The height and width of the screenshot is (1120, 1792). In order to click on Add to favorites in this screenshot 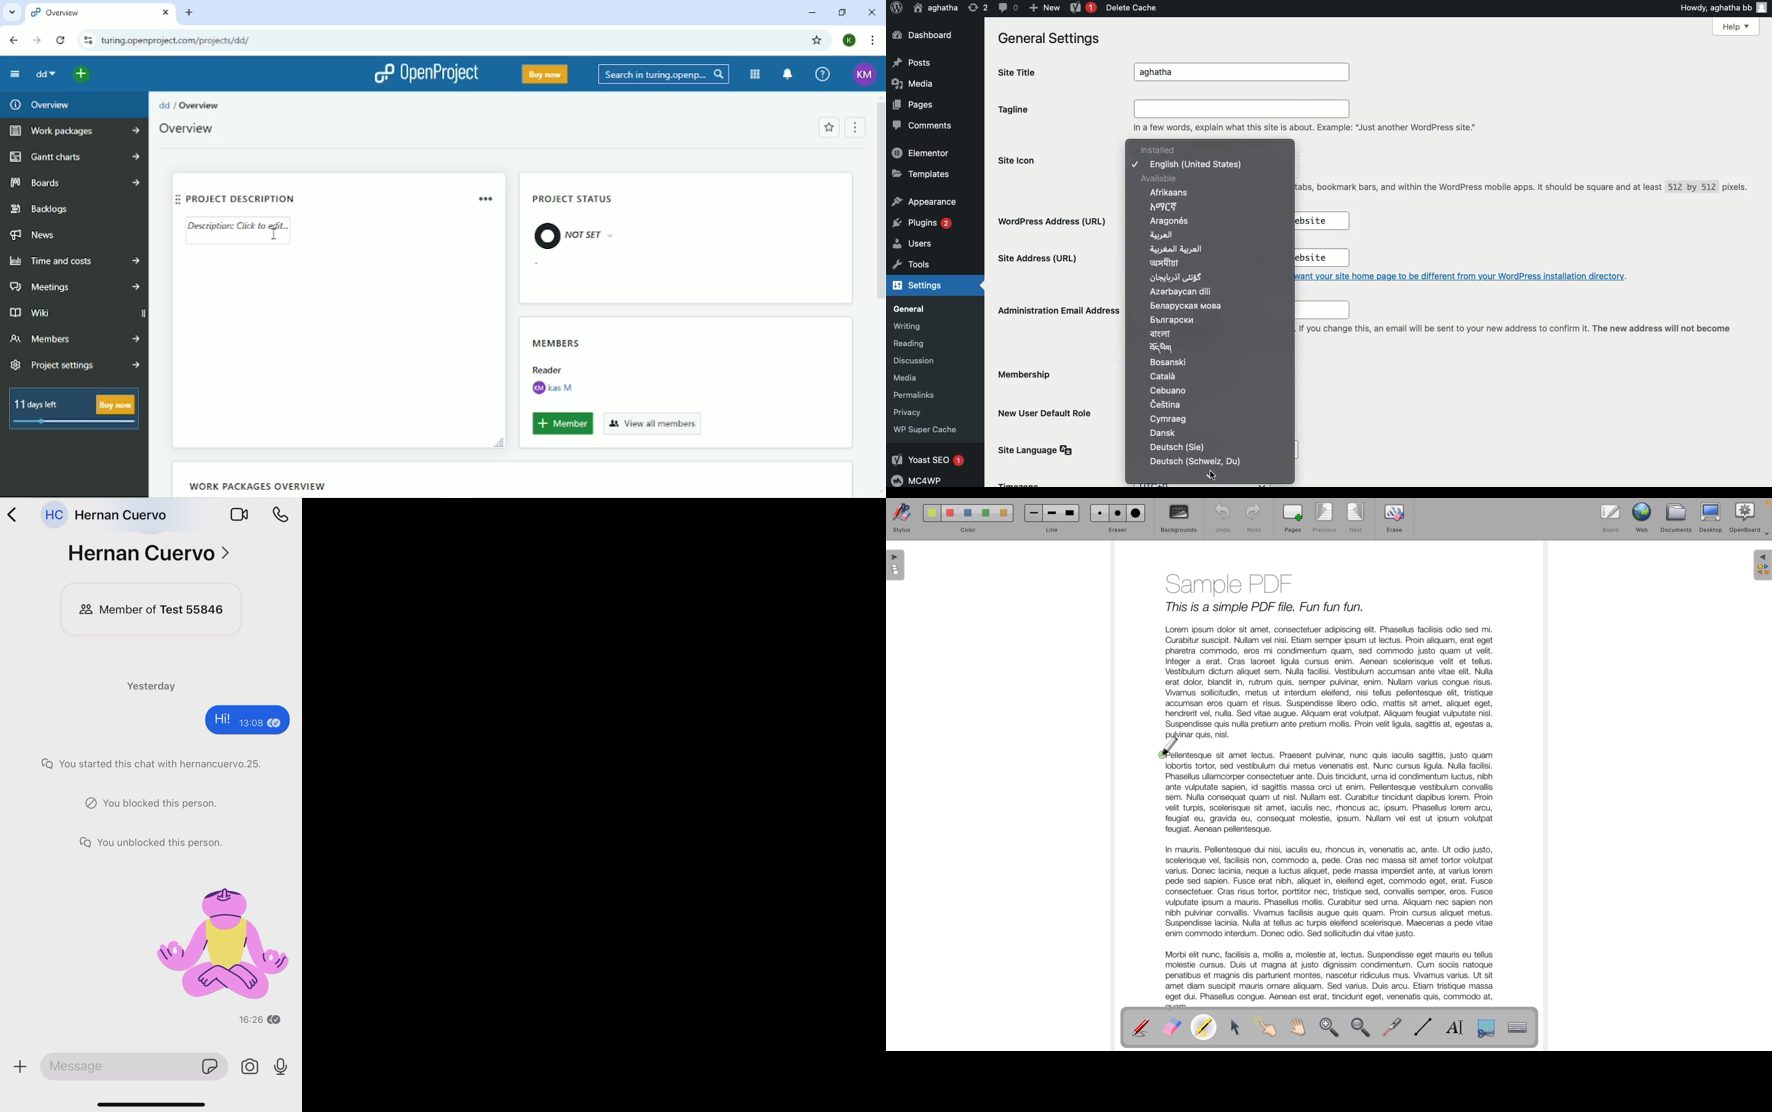, I will do `click(828, 127)`.